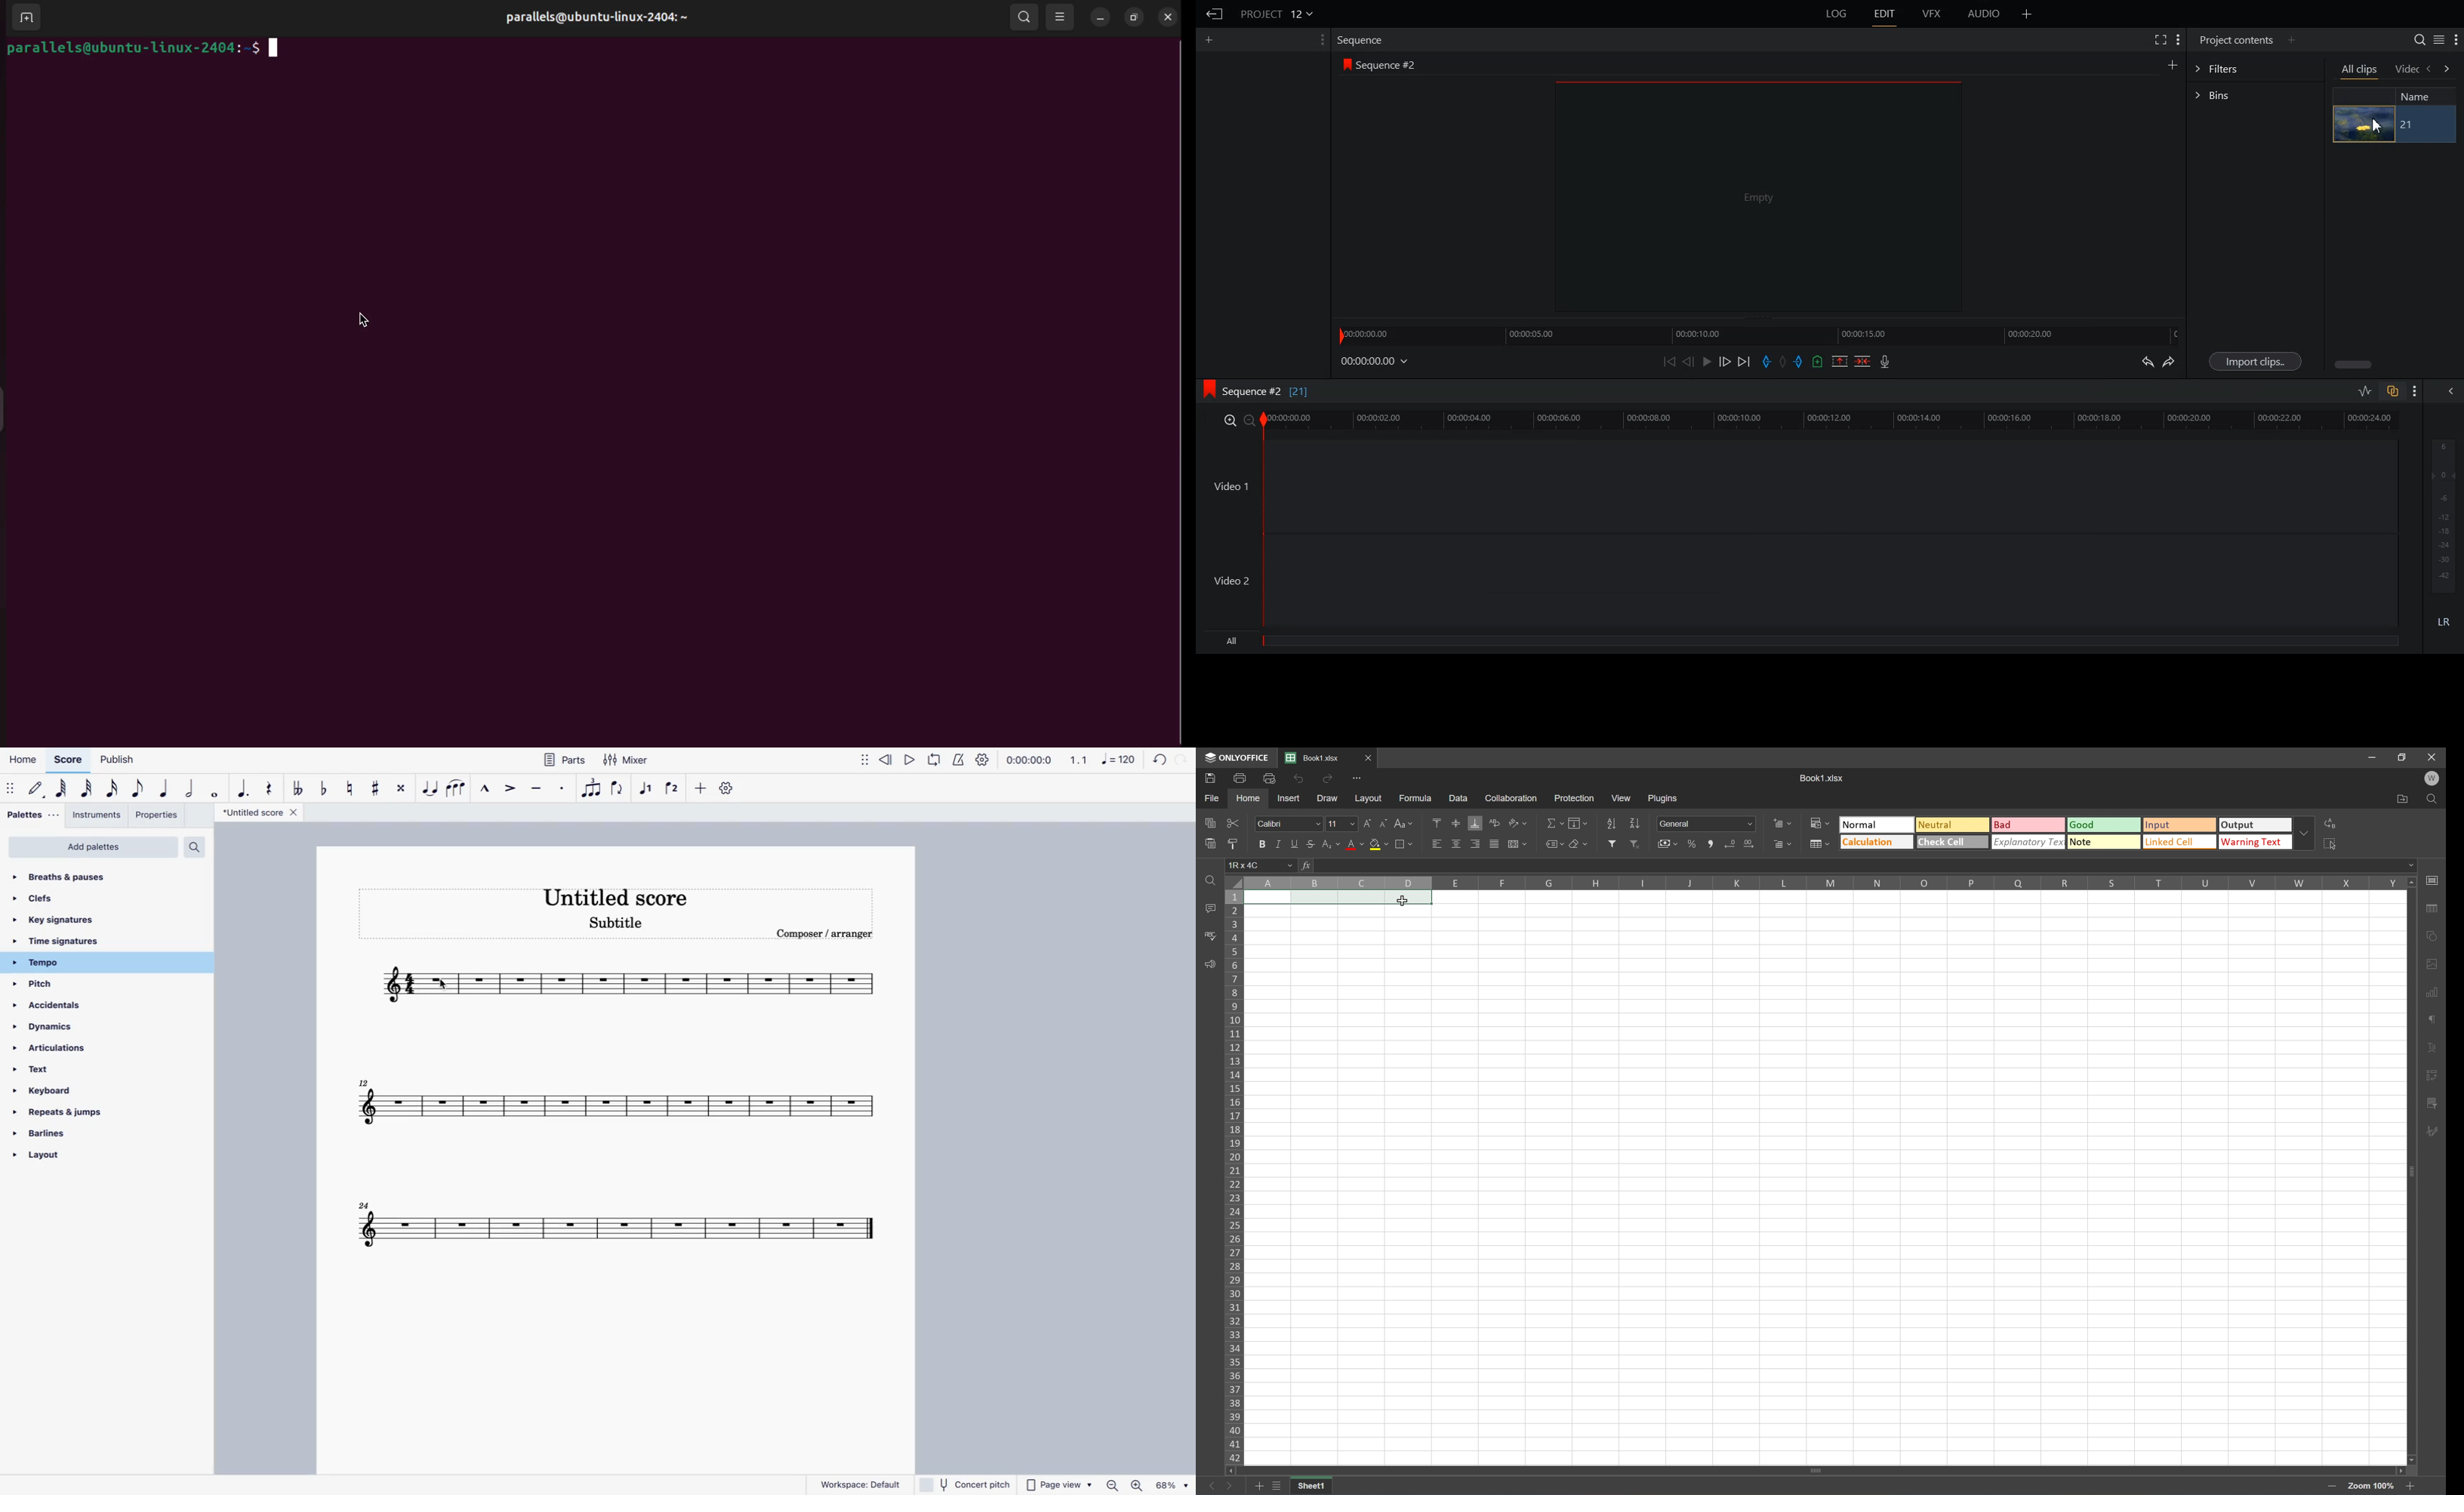 Image resolution: width=2464 pixels, height=1512 pixels. I want to click on full note, so click(216, 790).